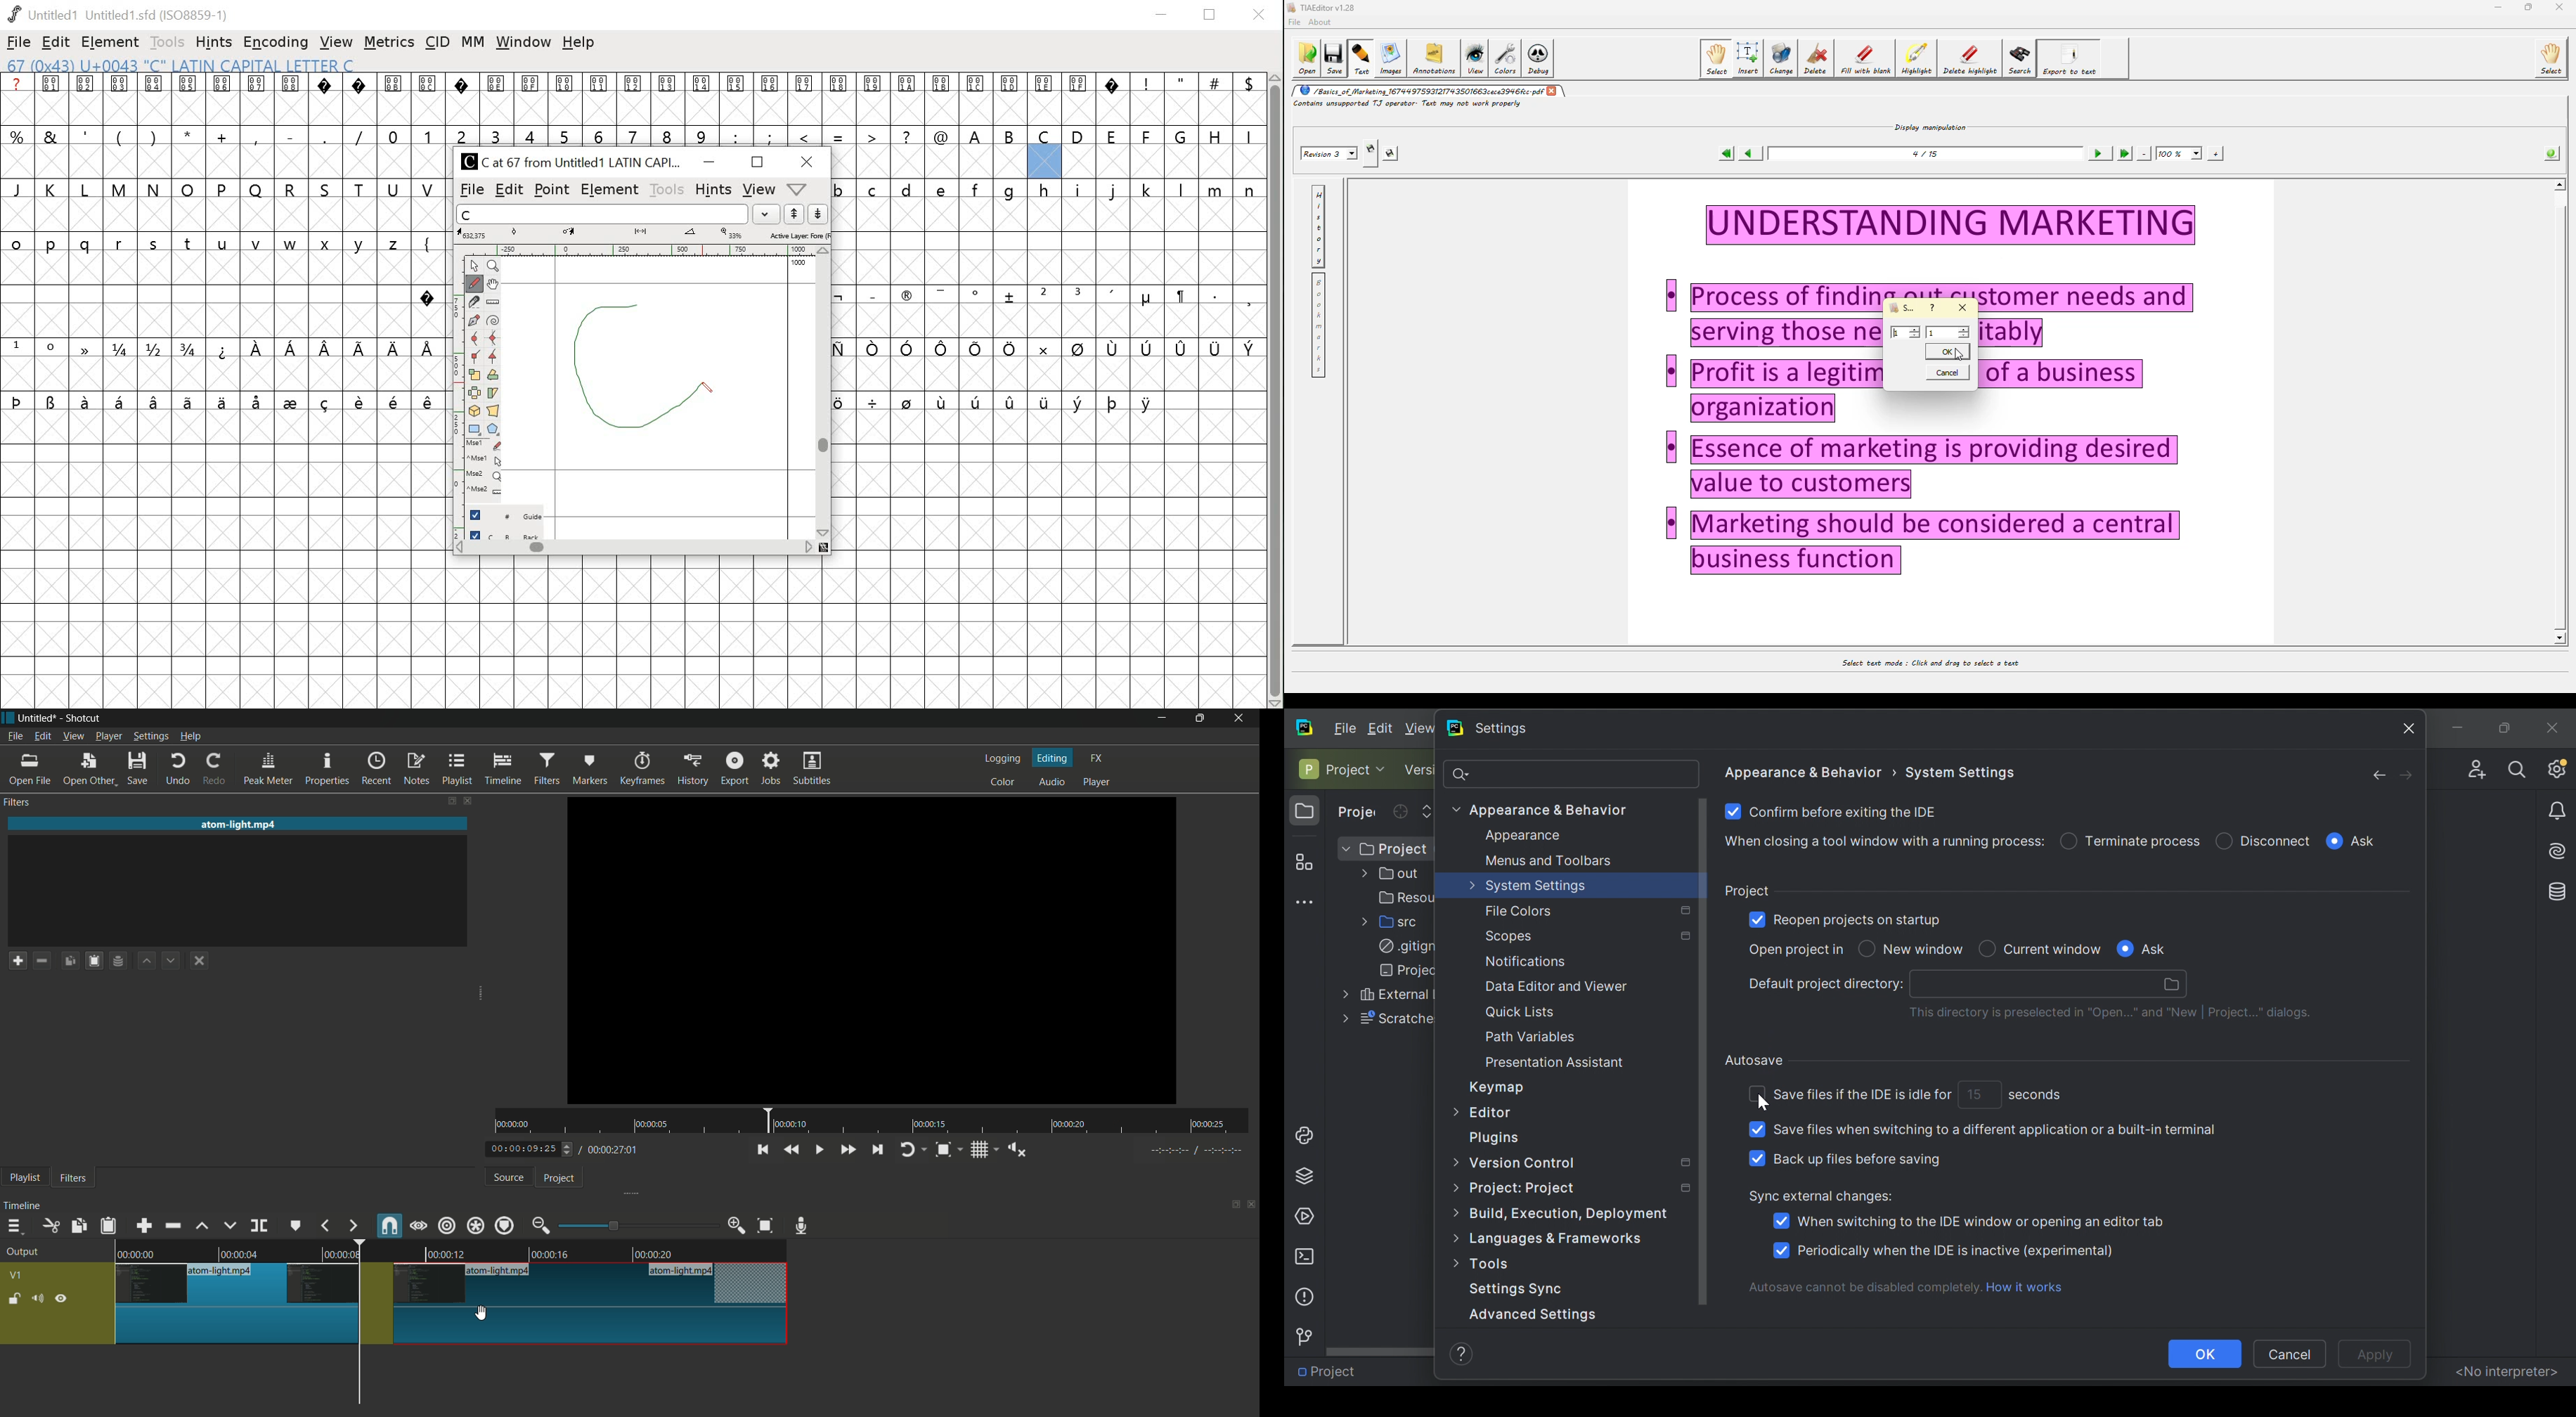  I want to click on tools, so click(167, 43).